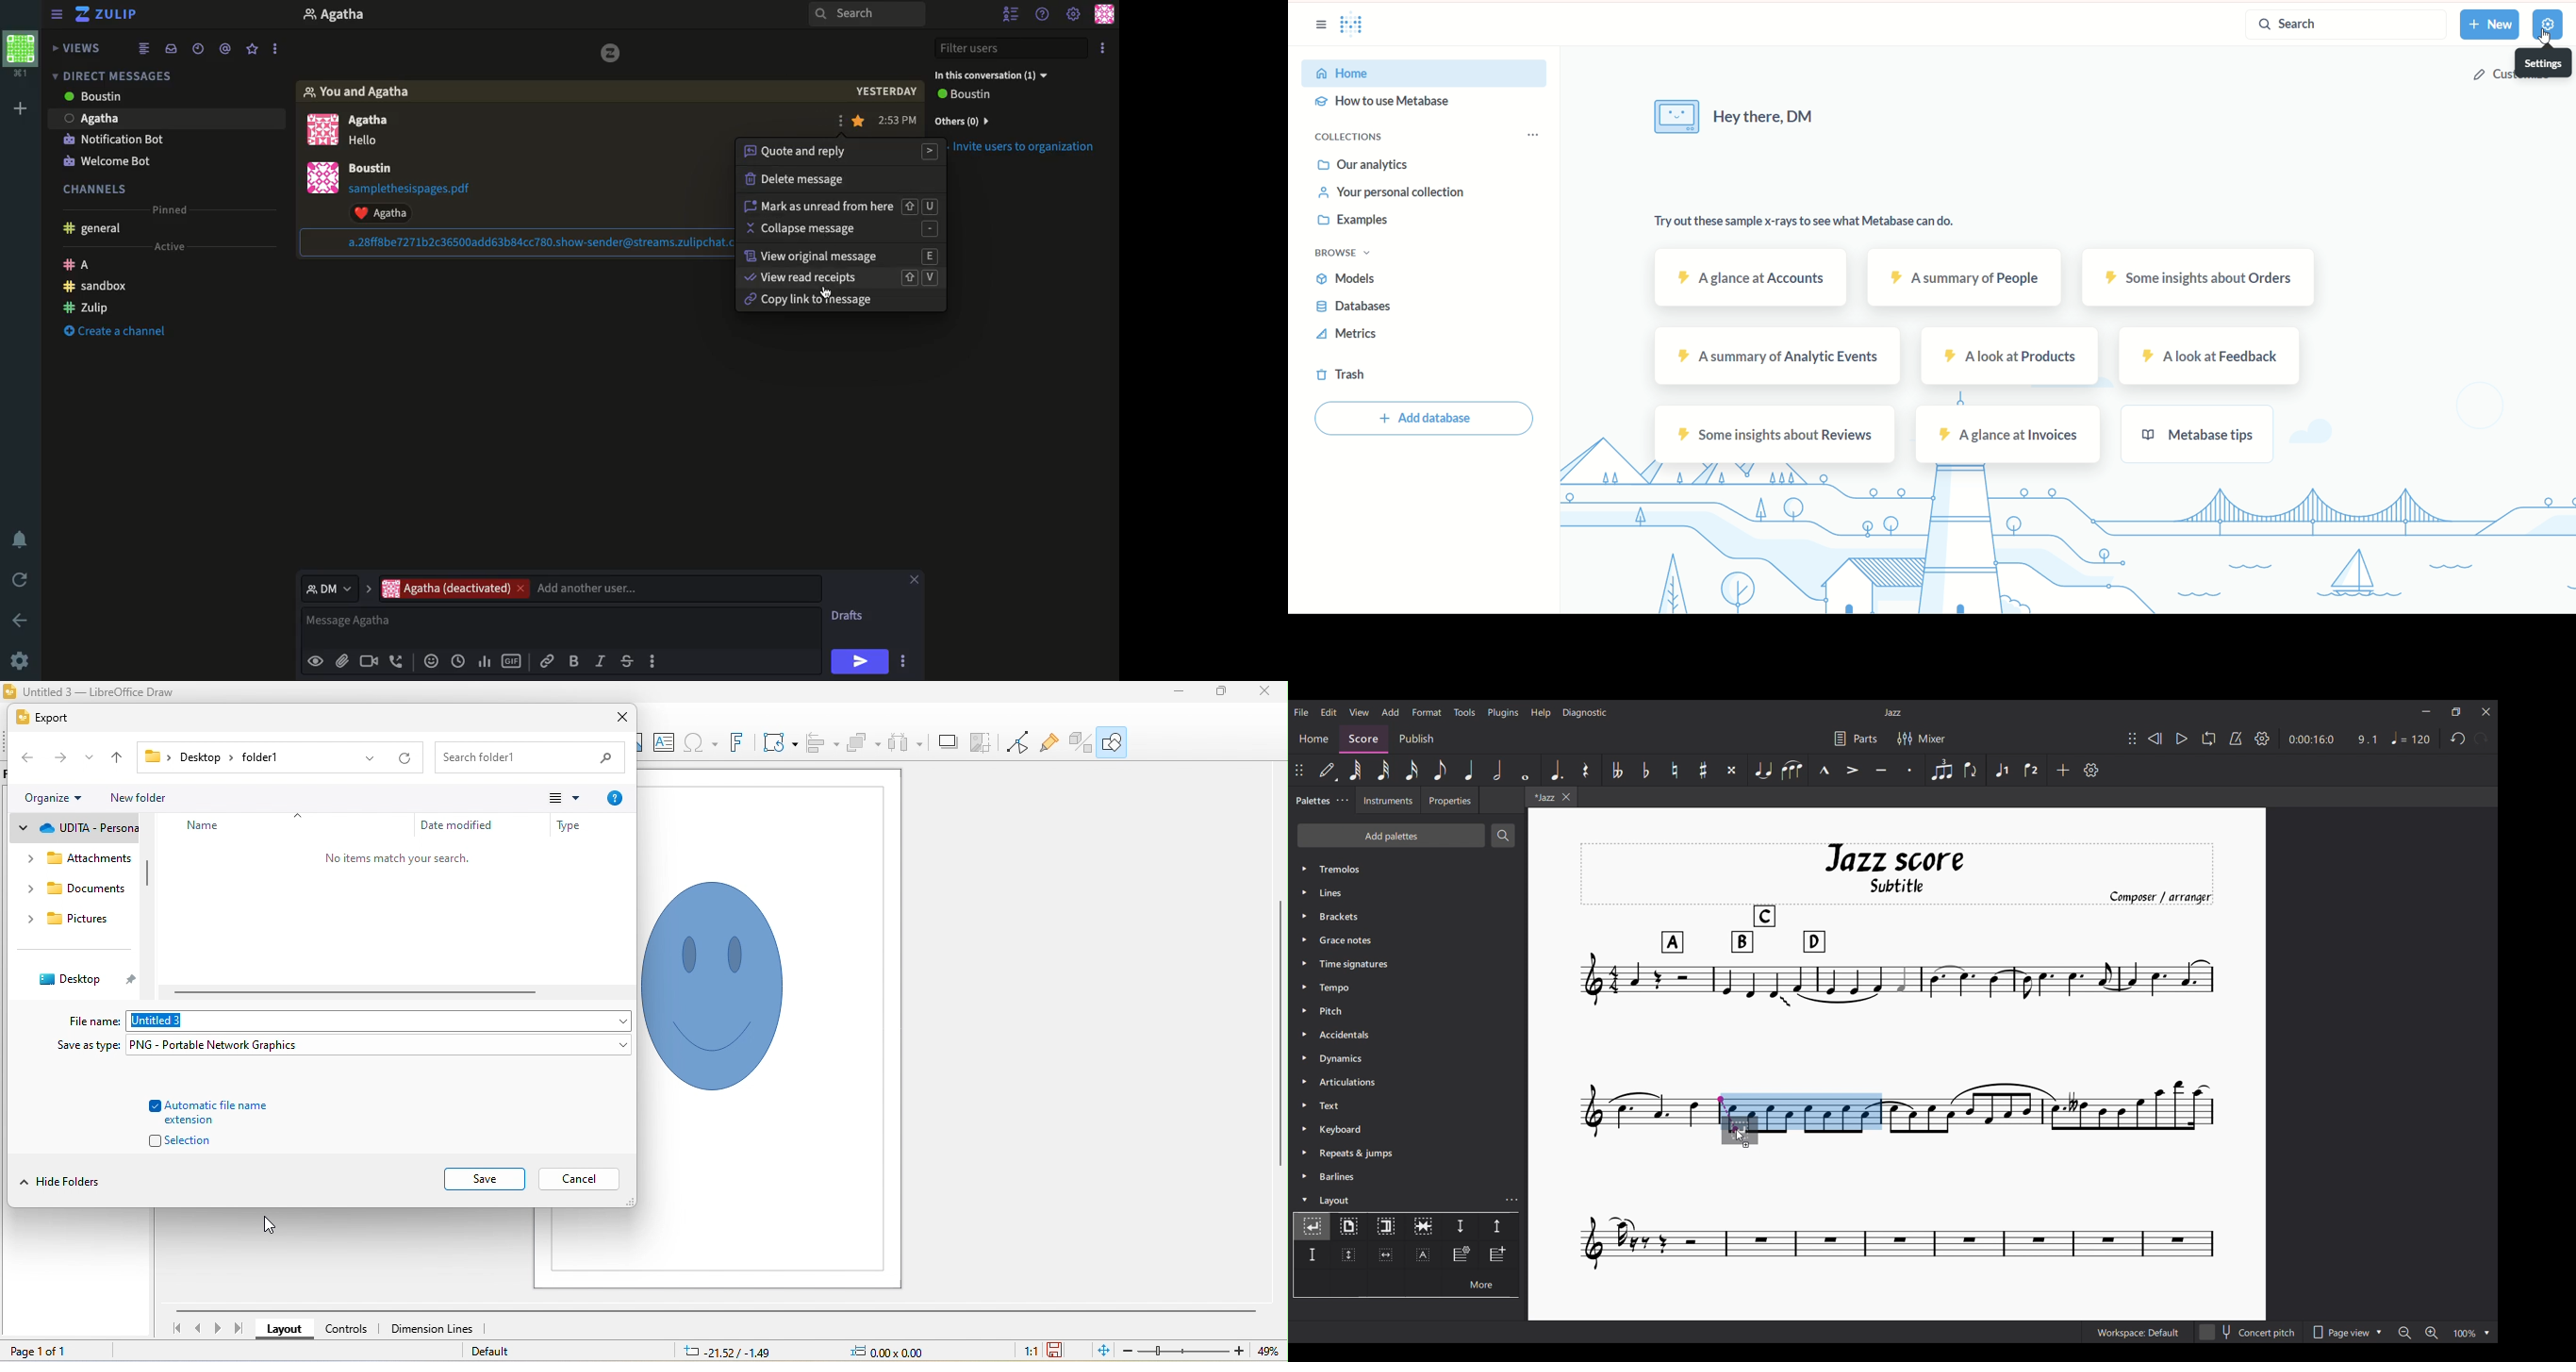  Describe the element at coordinates (1326, 770) in the screenshot. I see `Default` at that location.